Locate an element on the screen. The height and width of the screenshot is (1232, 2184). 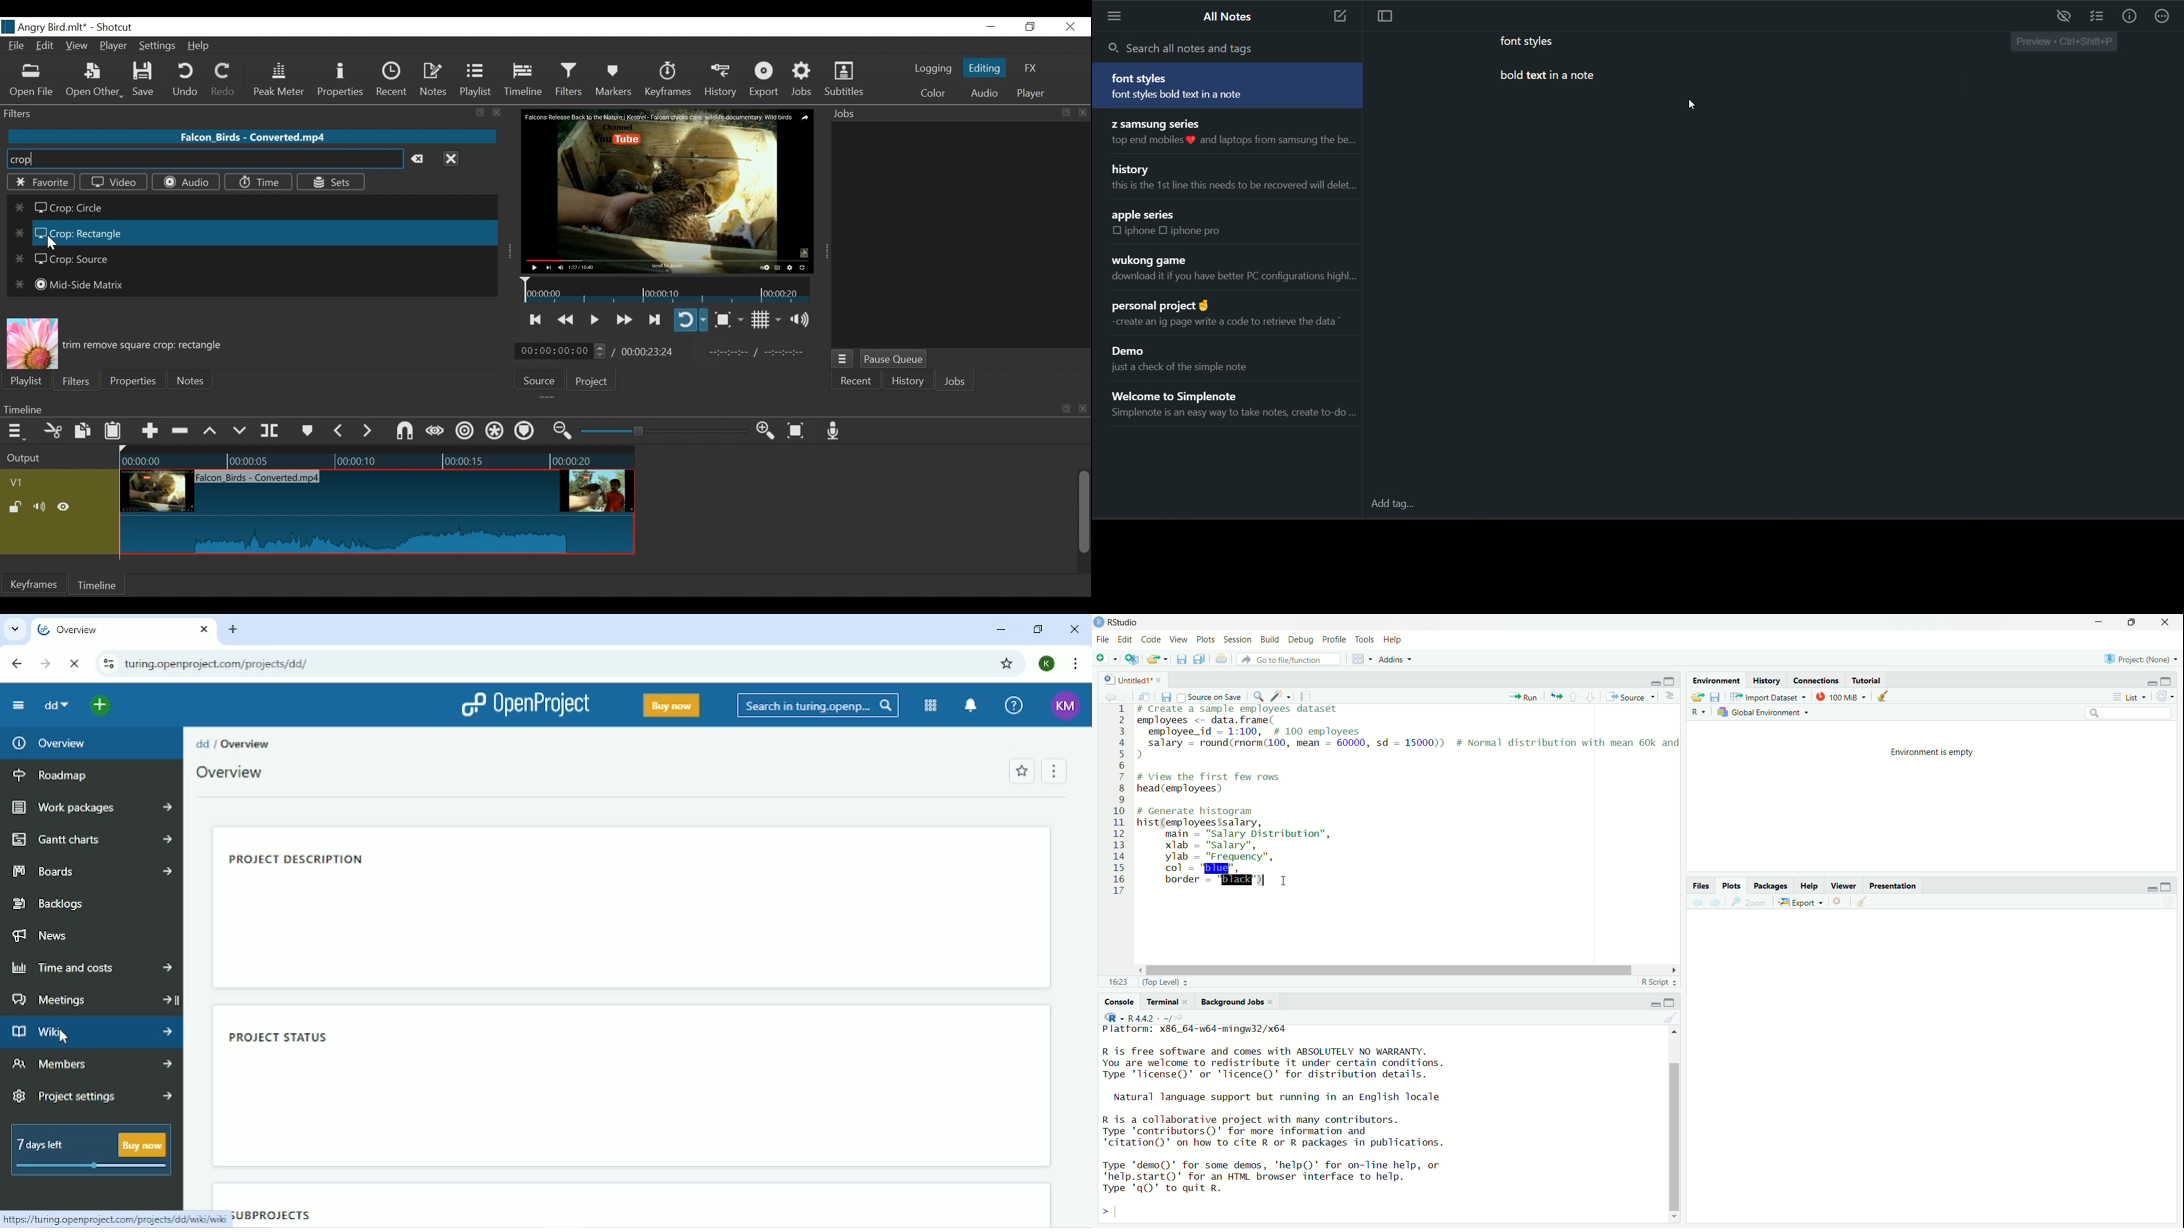
View is located at coordinates (1179, 640).